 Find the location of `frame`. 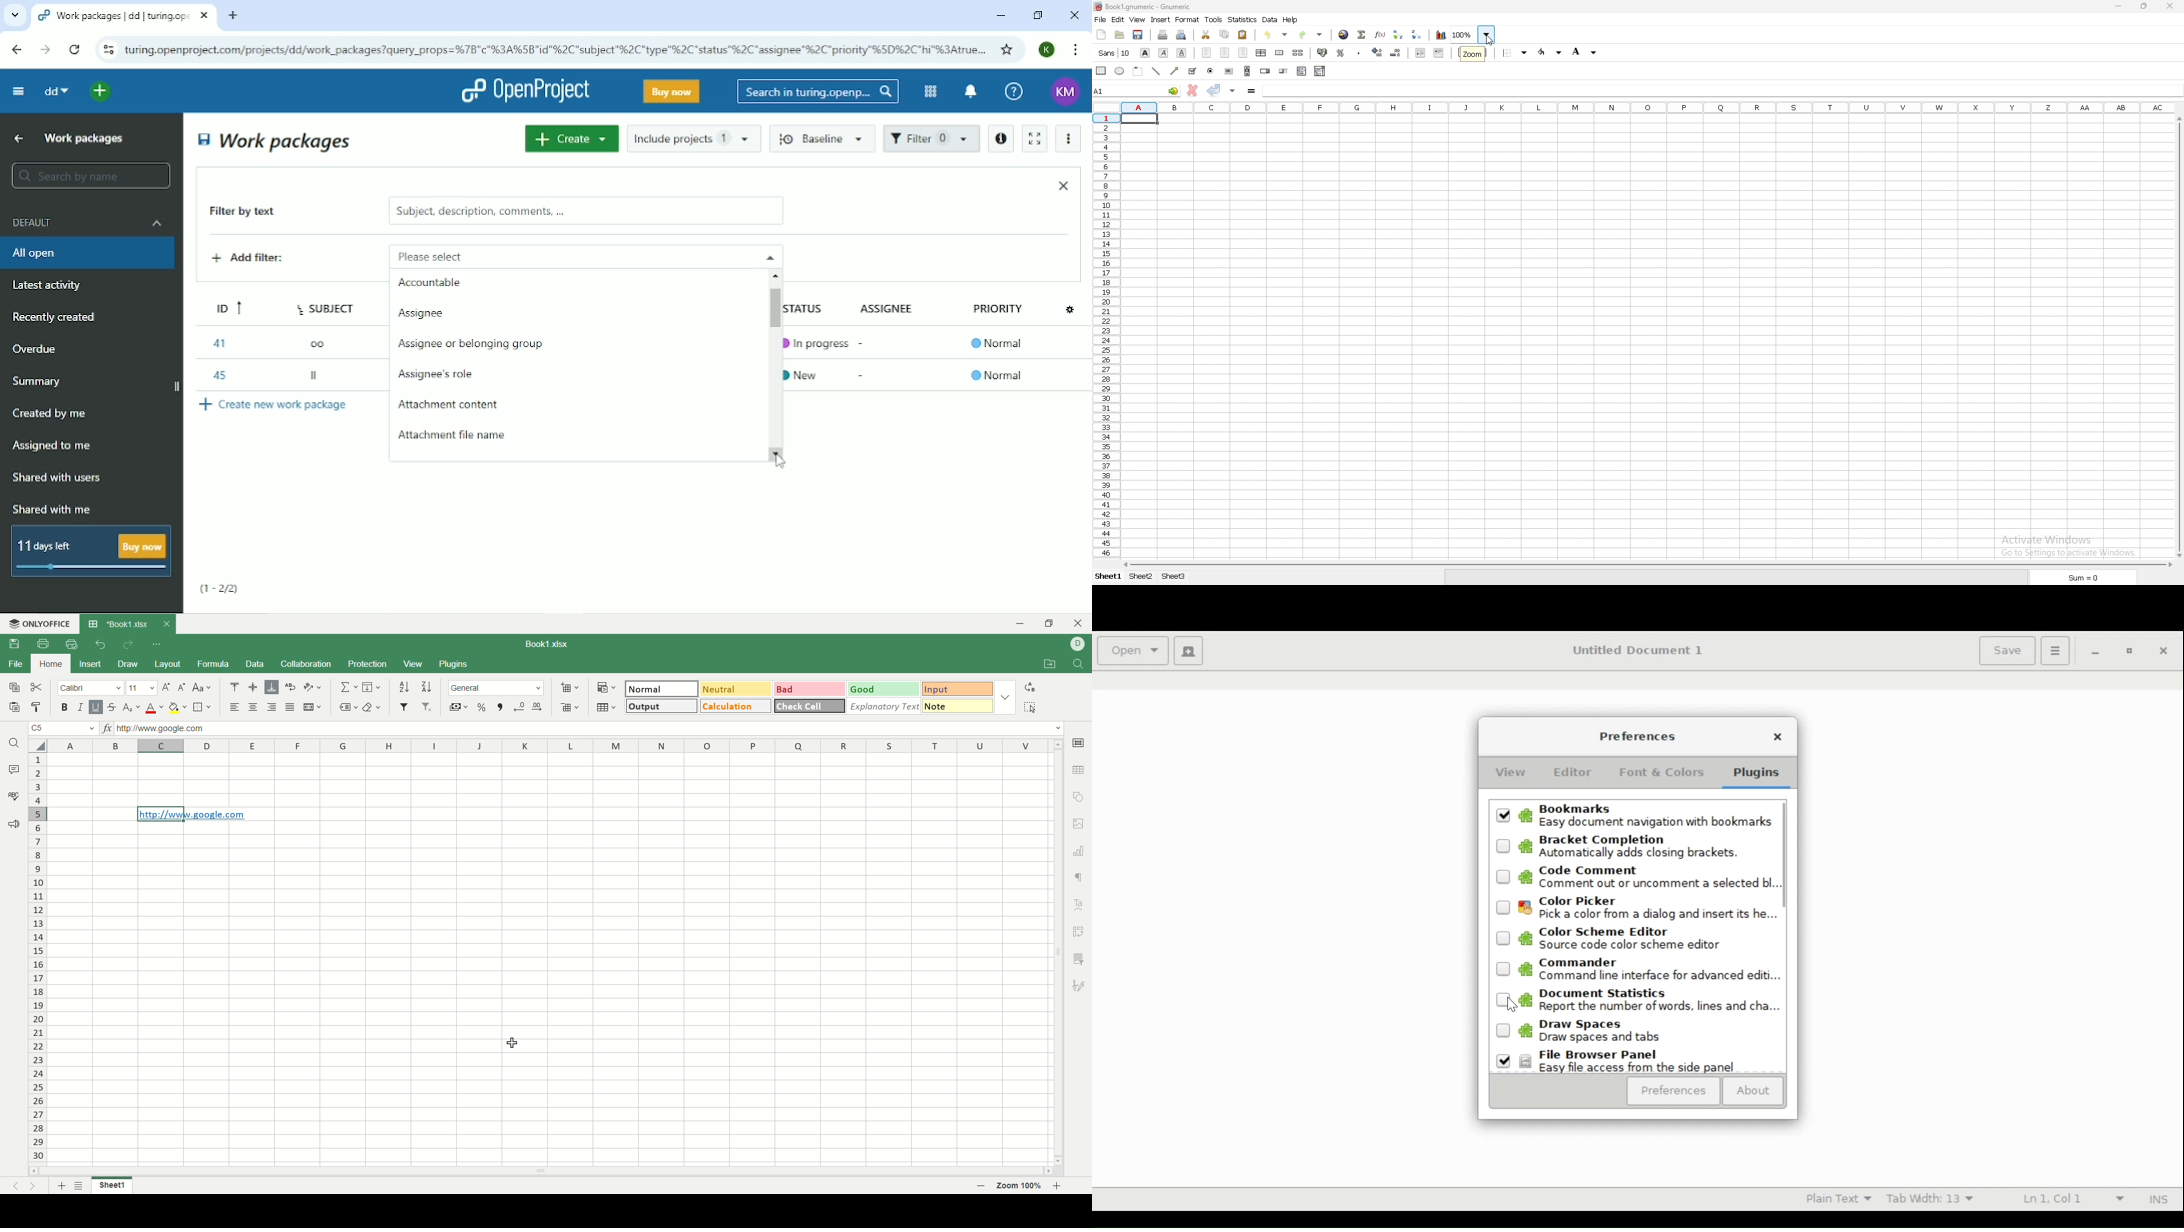

frame is located at coordinates (1138, 71).